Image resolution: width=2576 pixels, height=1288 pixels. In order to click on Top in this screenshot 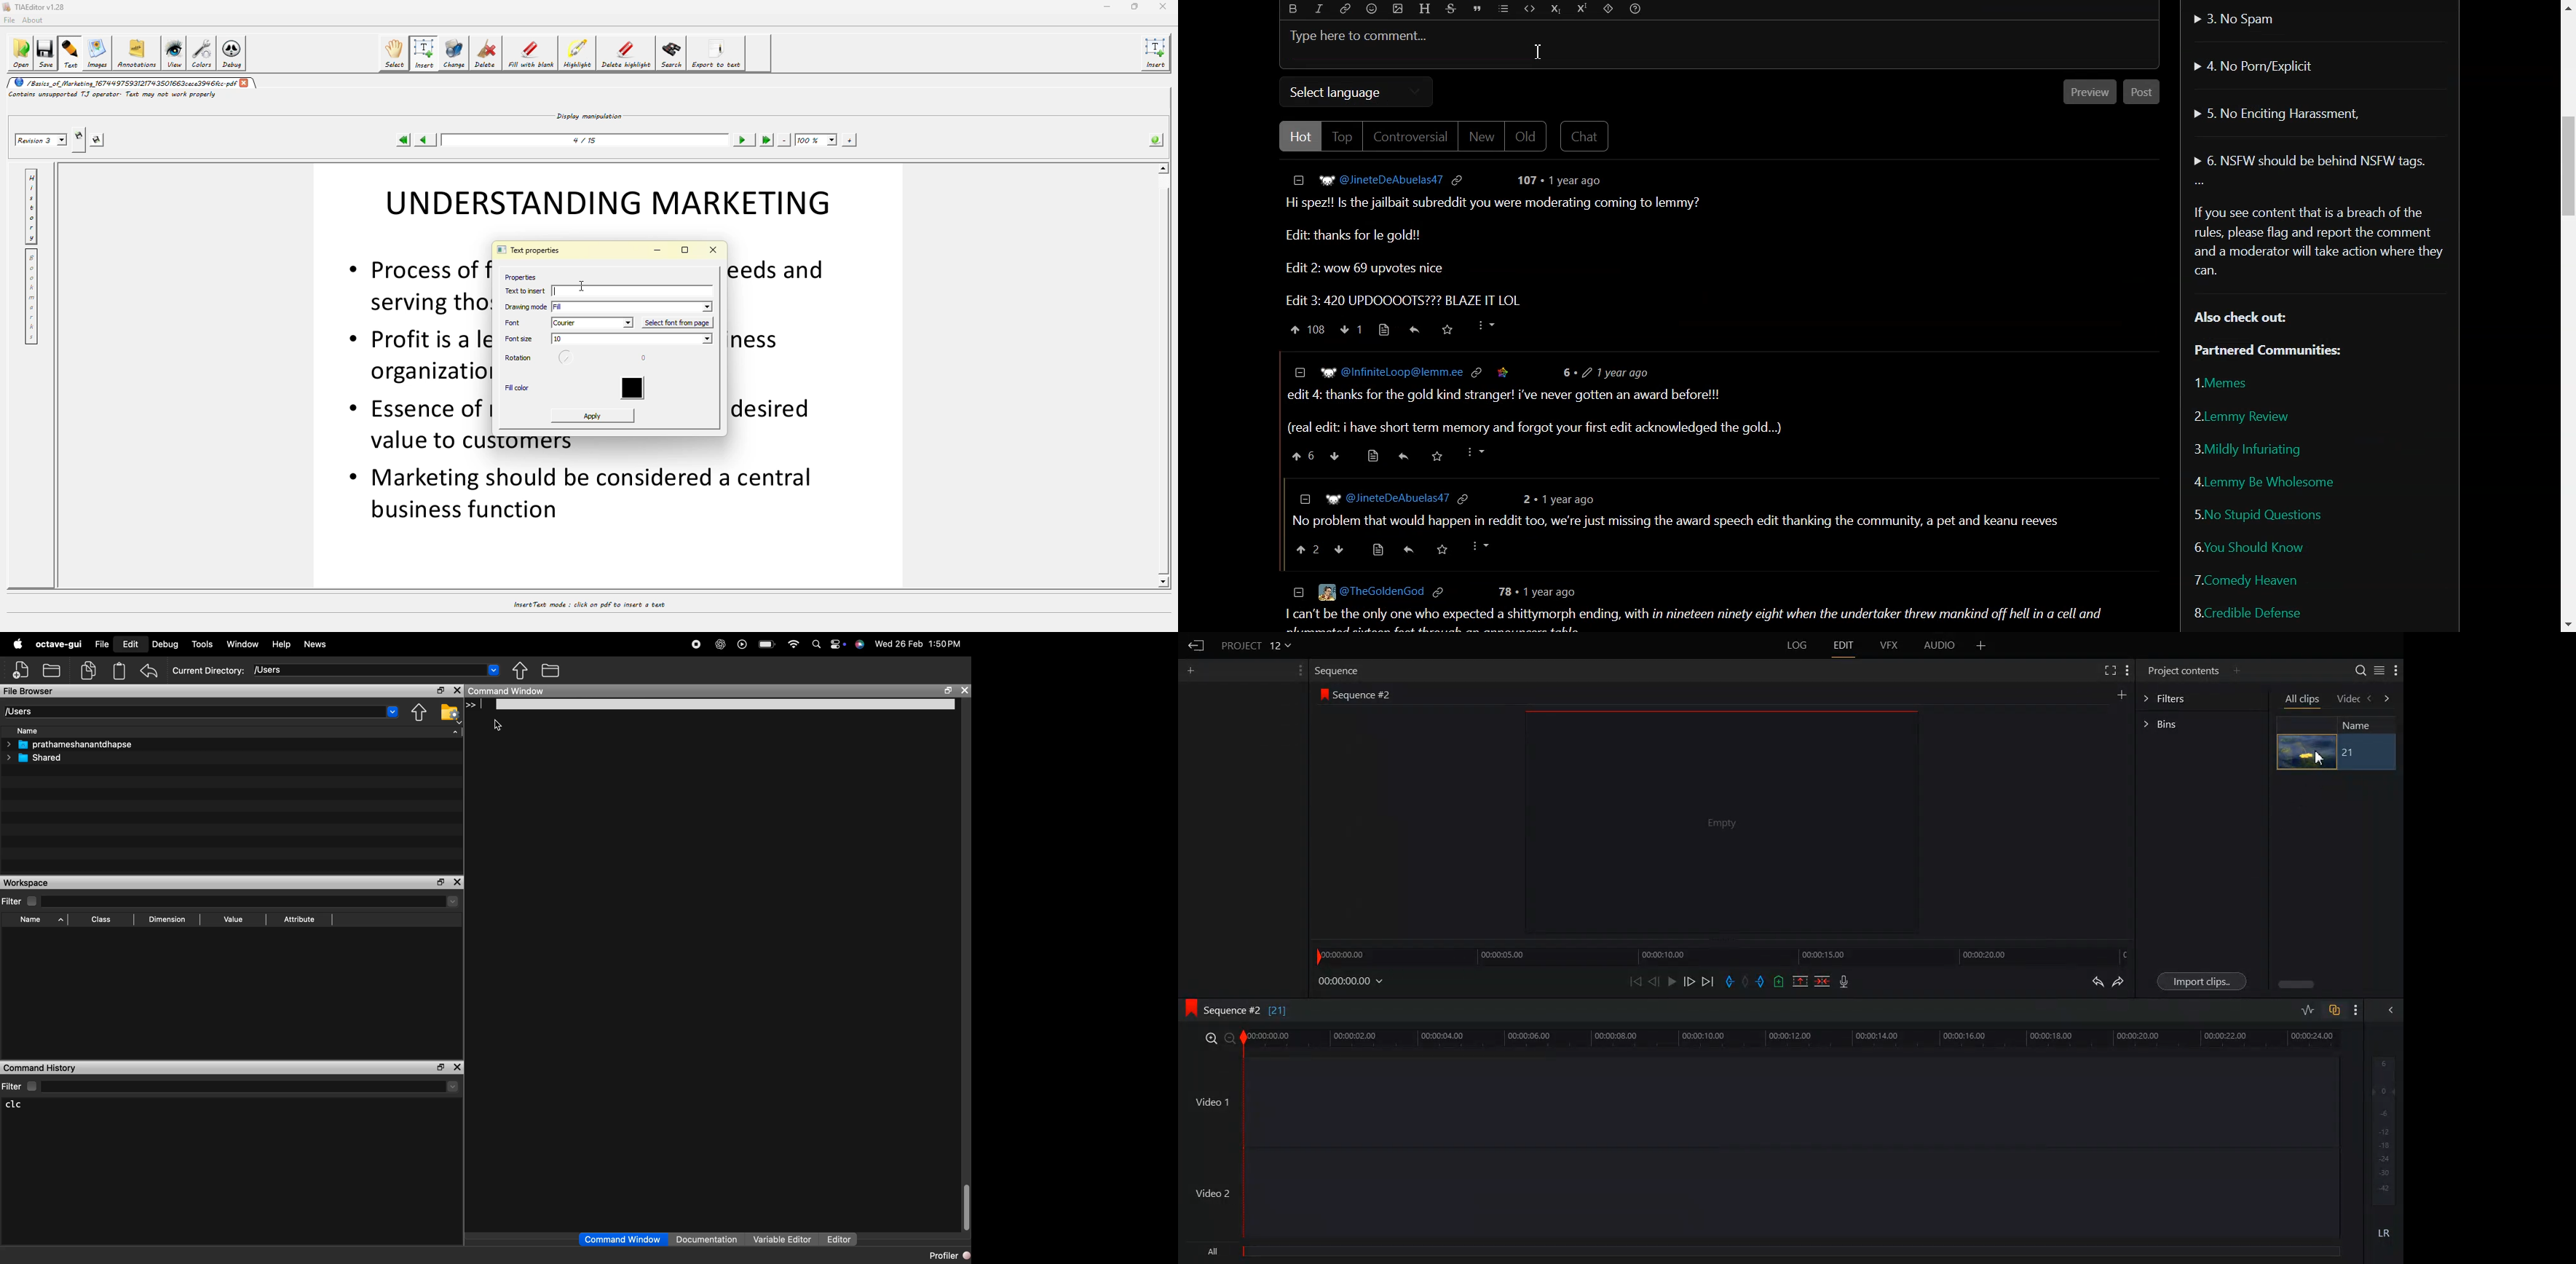, I will do `click(1342, 137)`.